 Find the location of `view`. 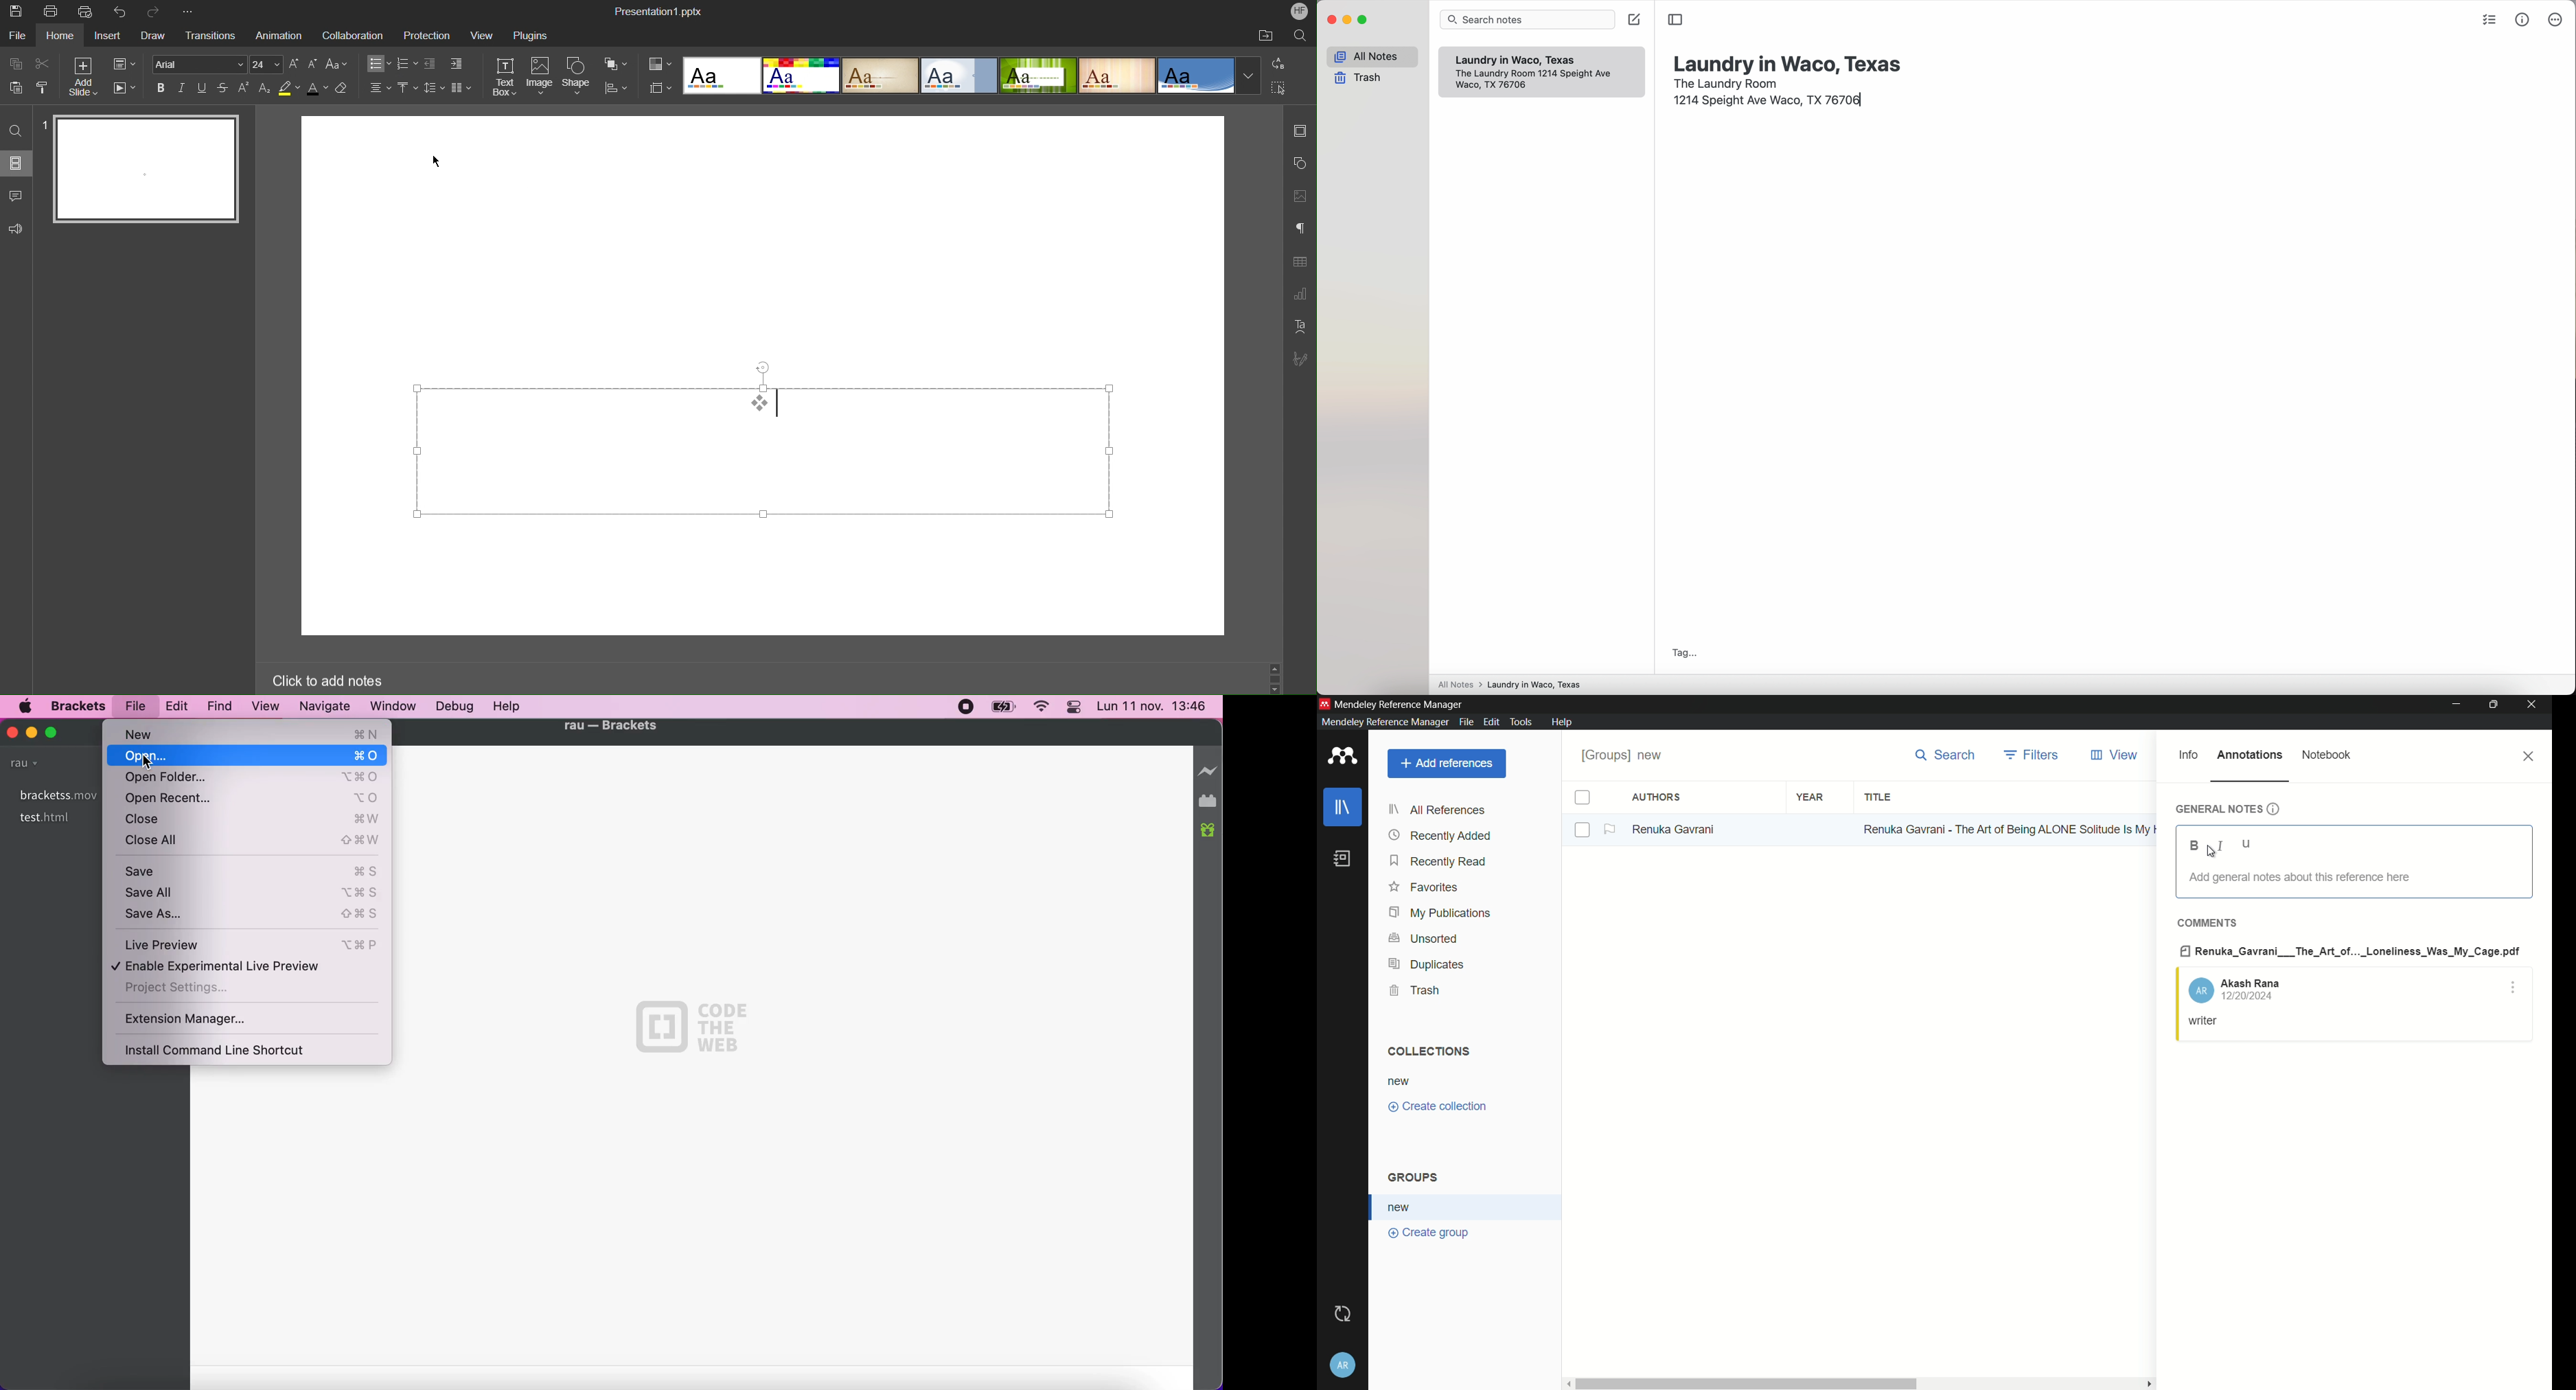

view is located at coordinates (2117, 755).